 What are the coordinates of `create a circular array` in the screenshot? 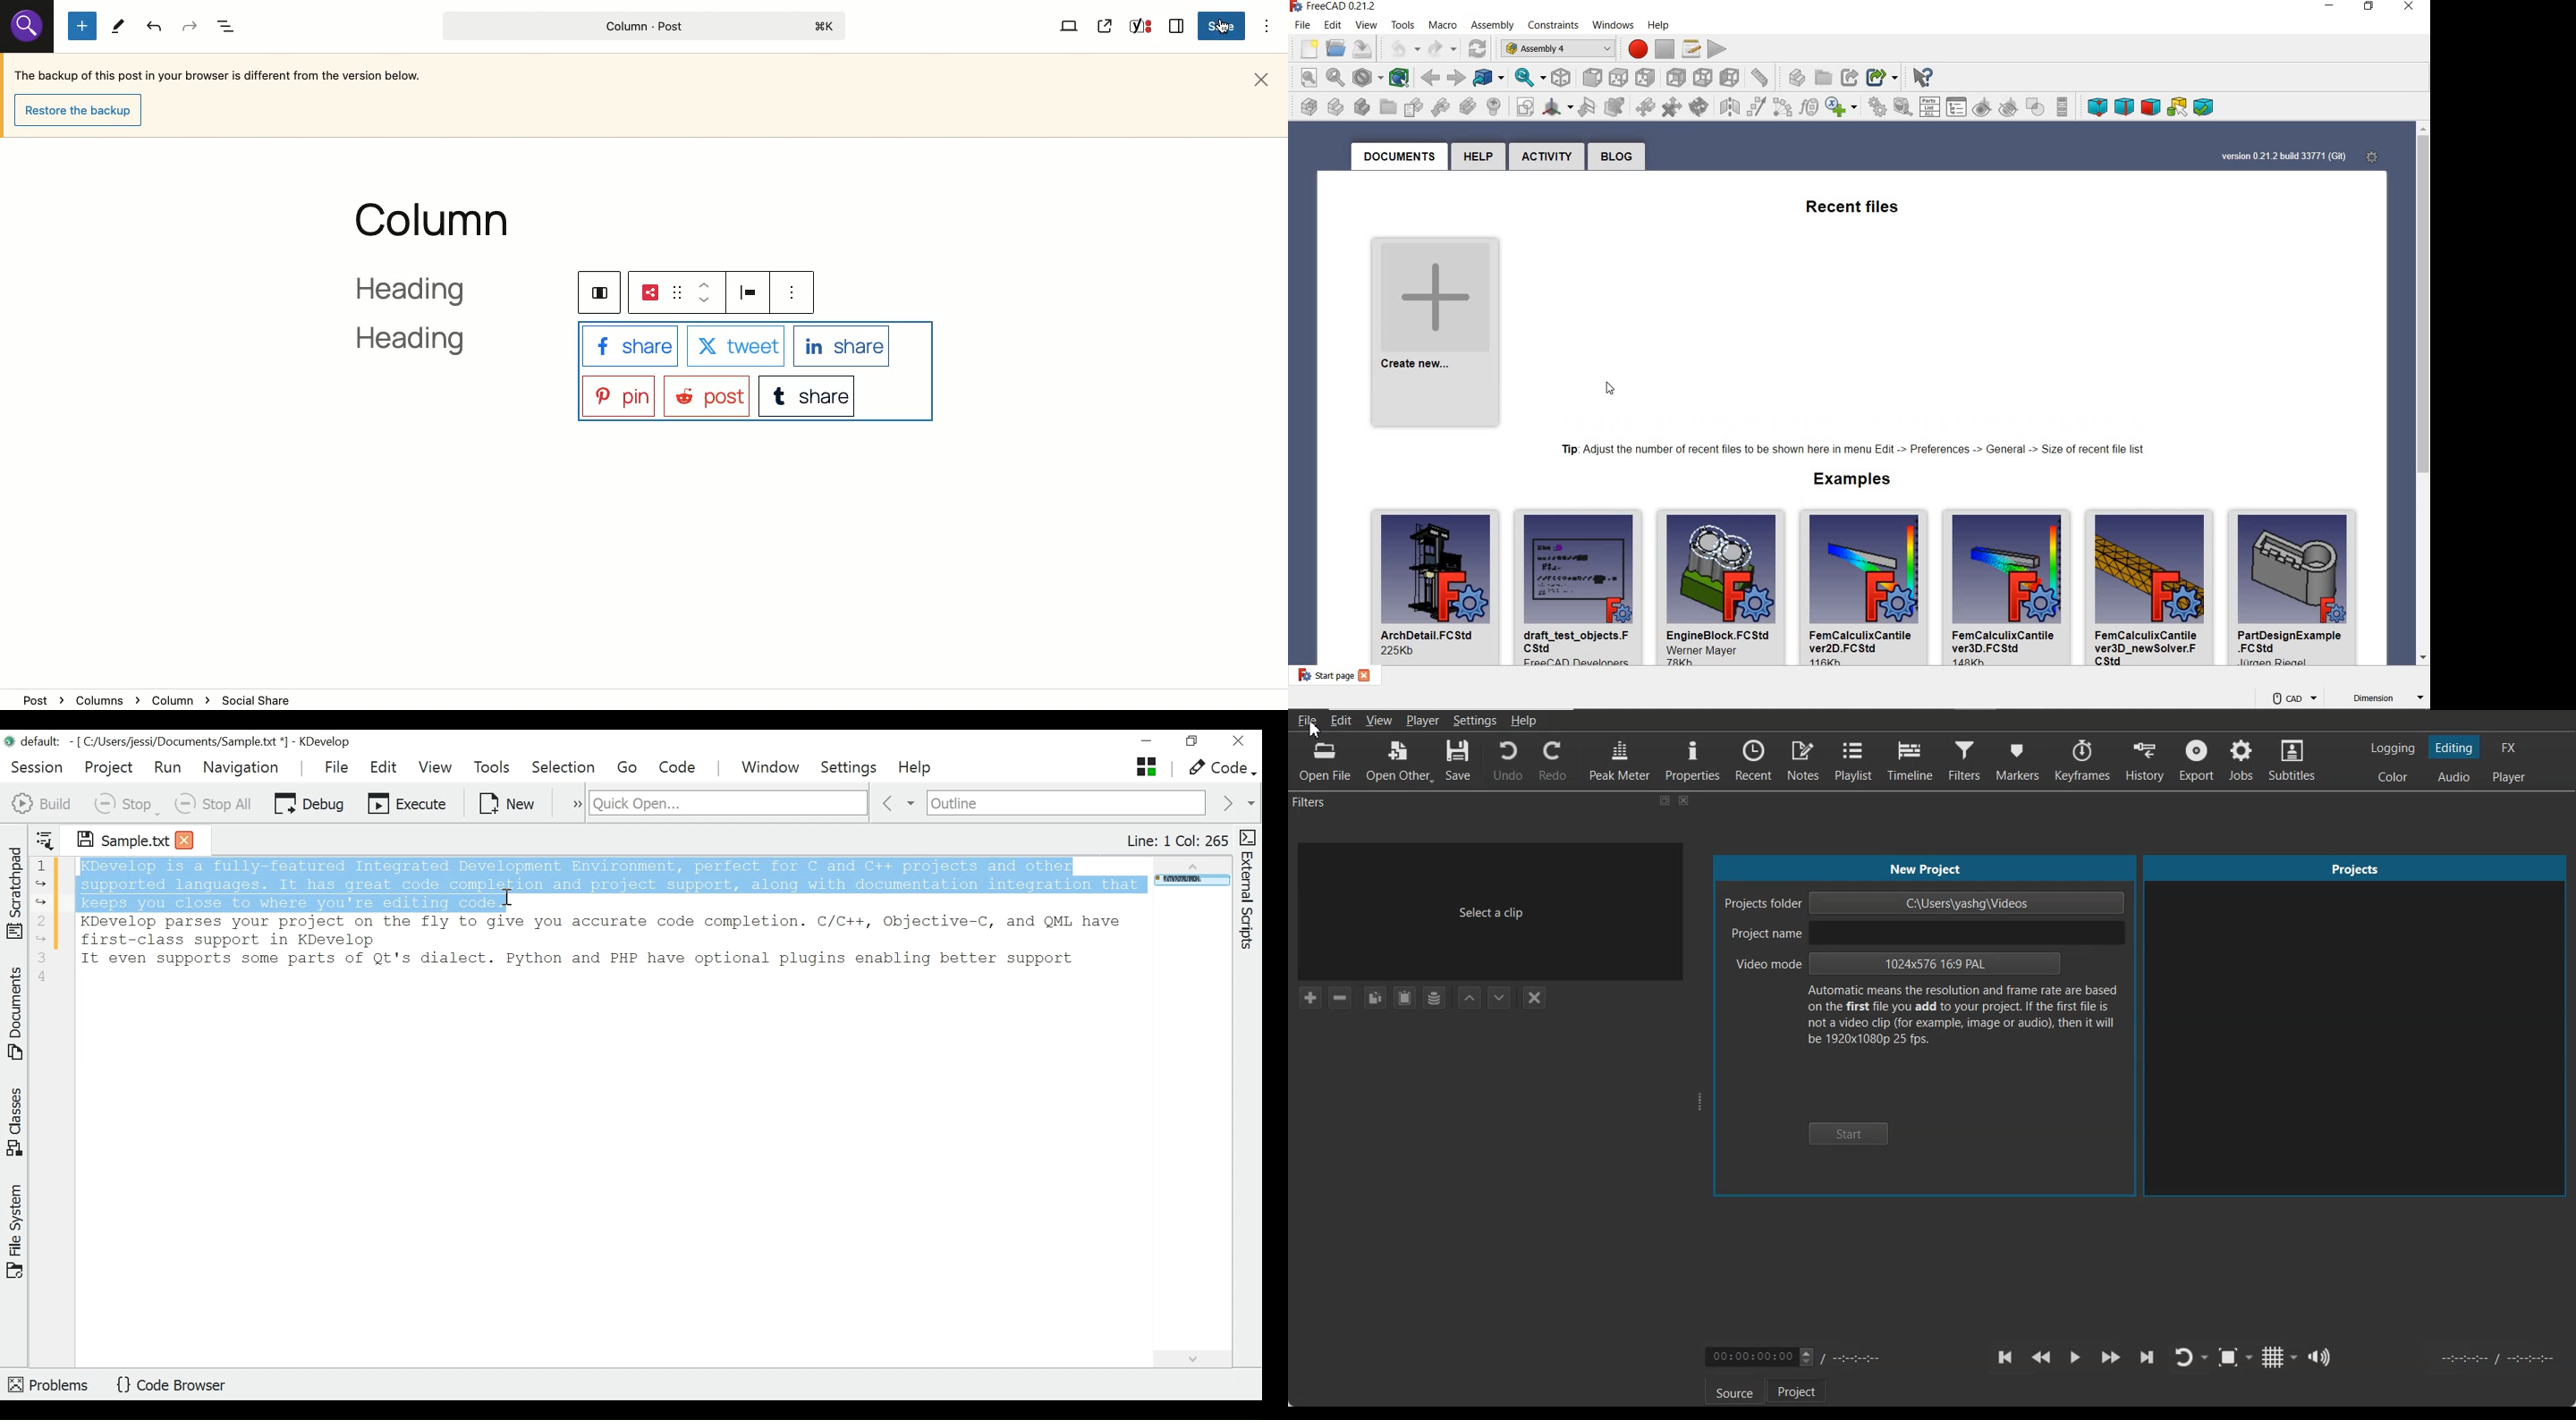 It's located at (1757, 108).